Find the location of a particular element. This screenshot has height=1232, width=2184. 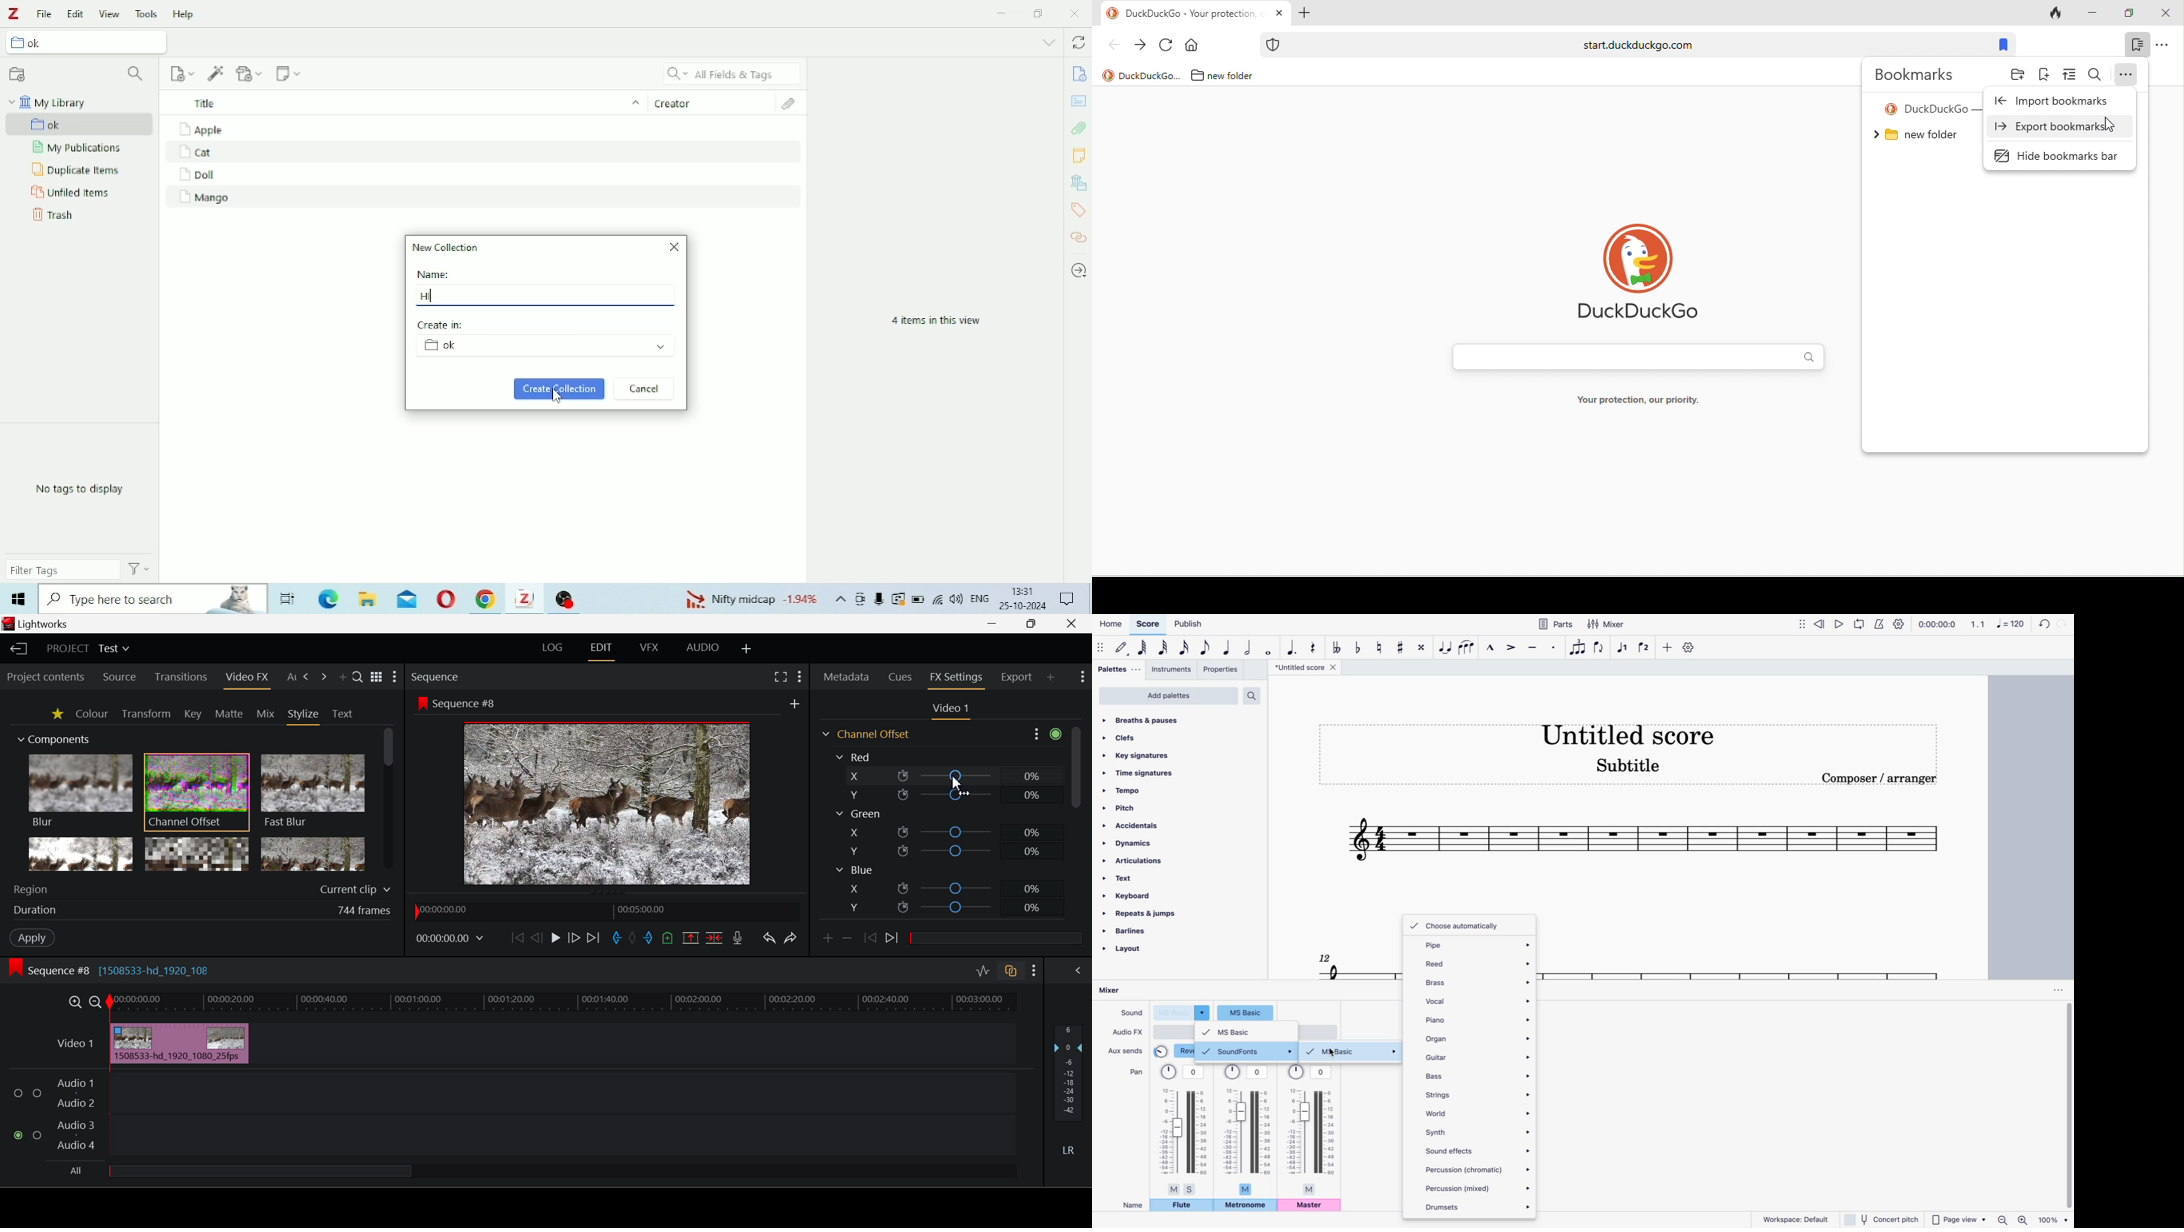

metronome is located at coordinates (1879, 623).